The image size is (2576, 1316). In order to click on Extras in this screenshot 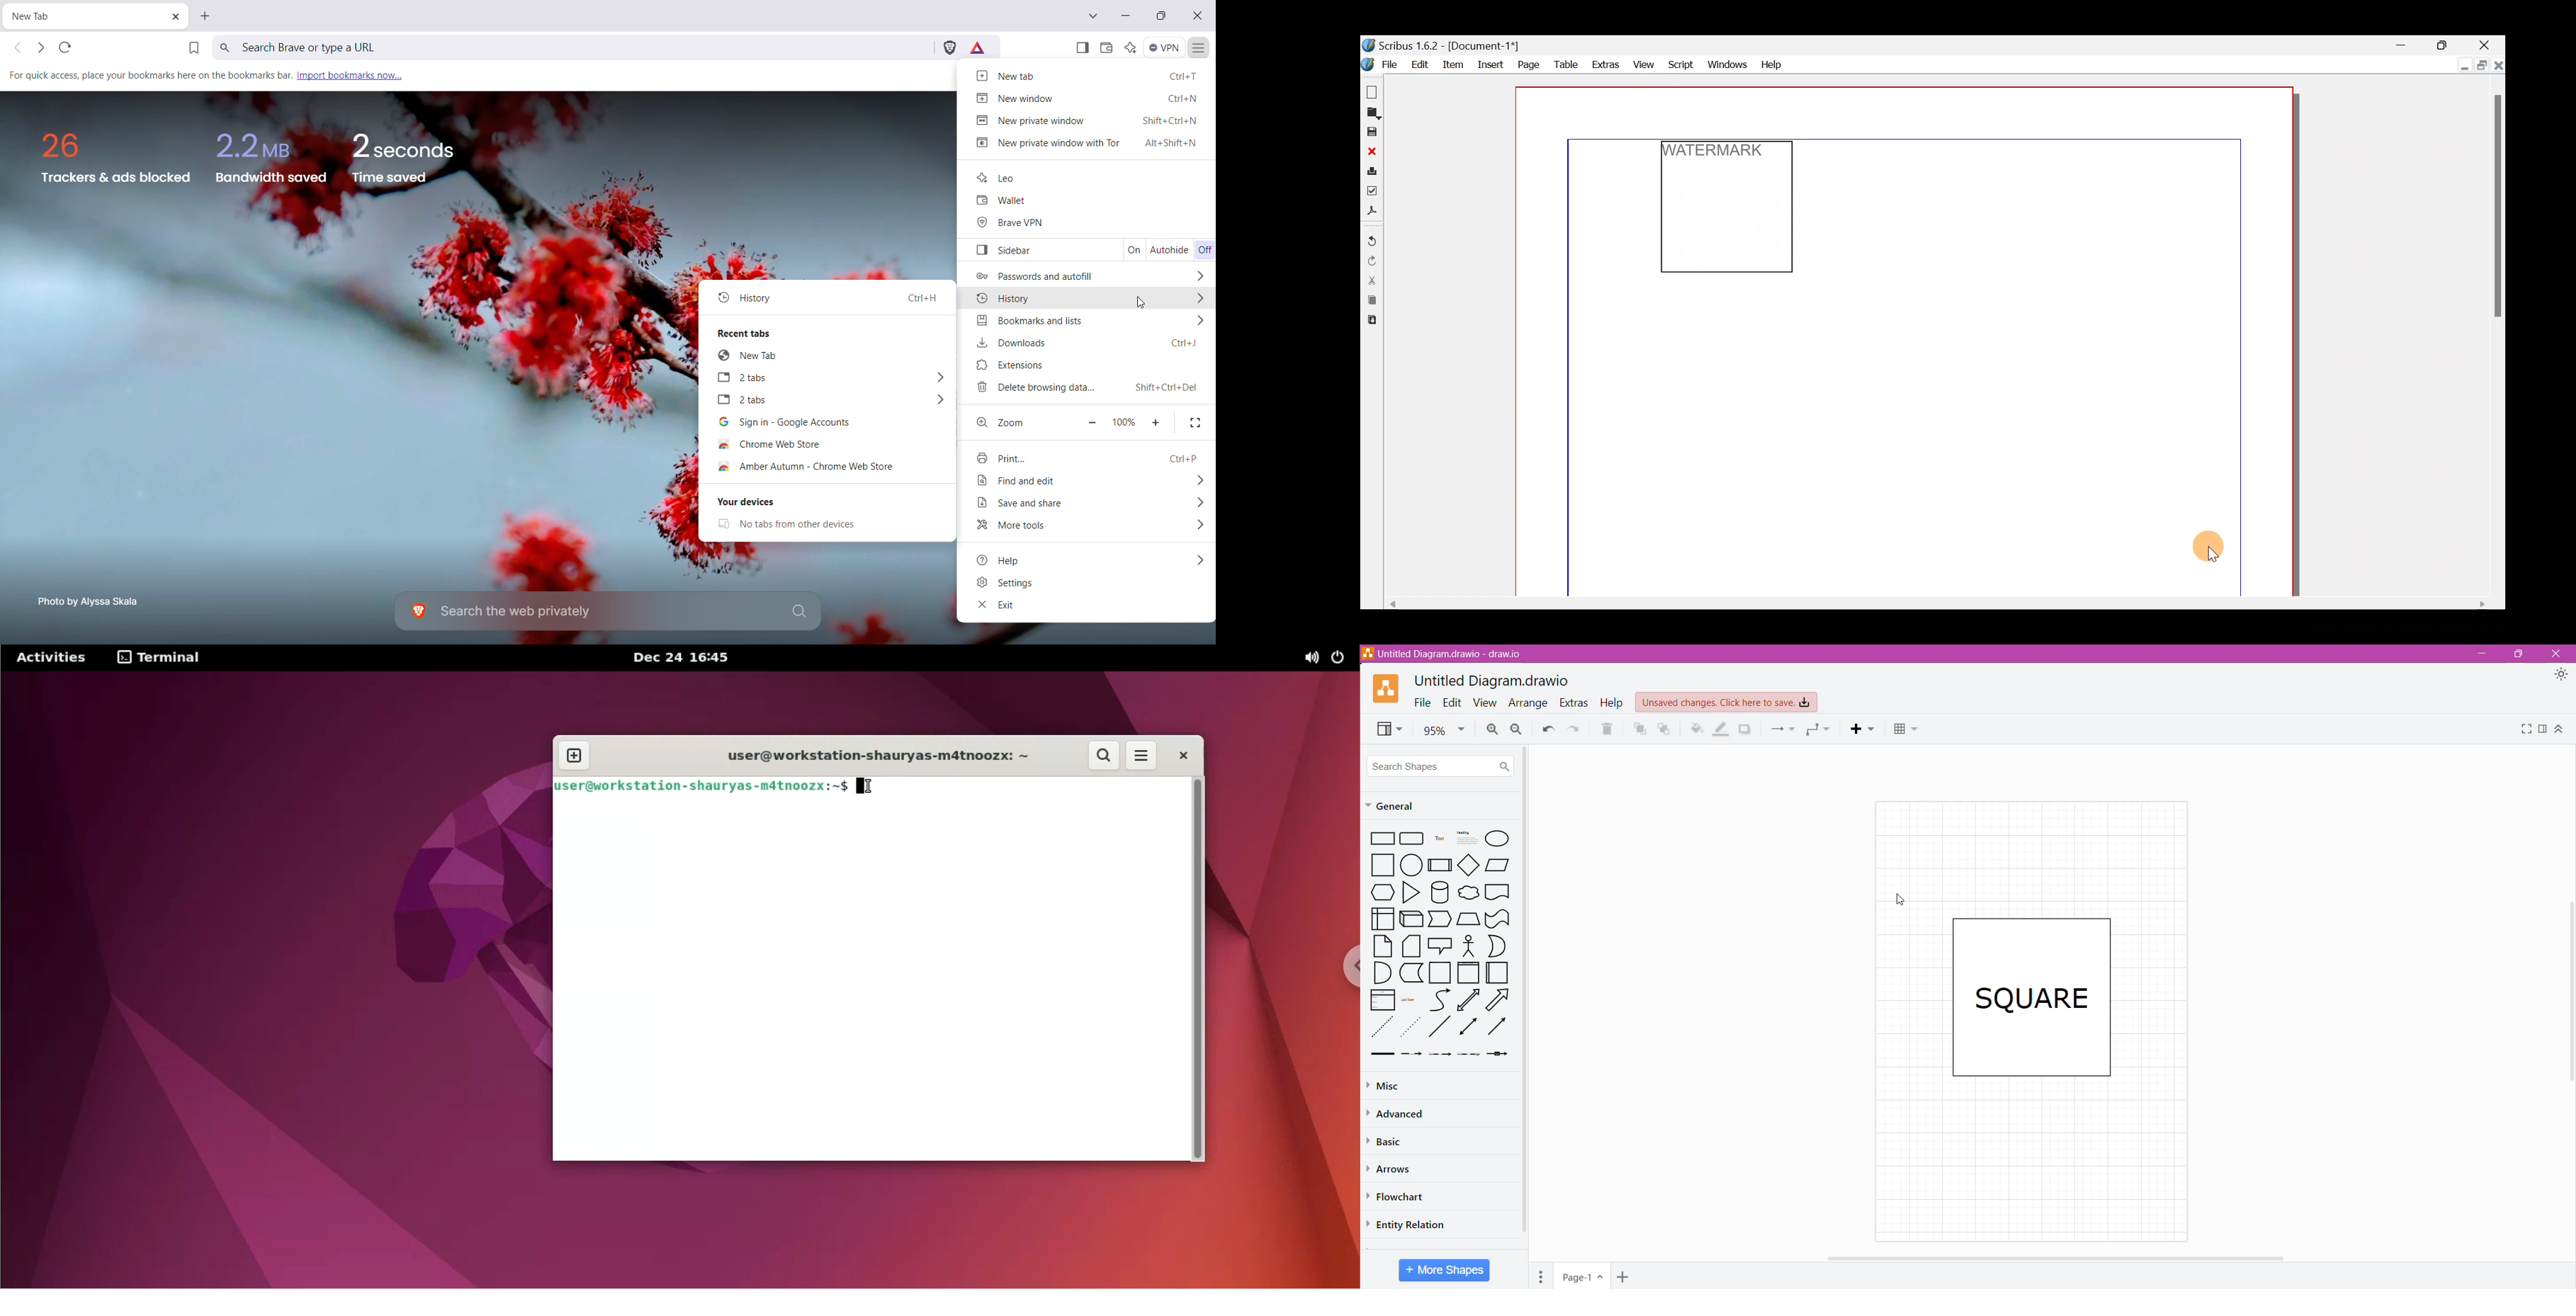, I will do `click(1604, 65)`.